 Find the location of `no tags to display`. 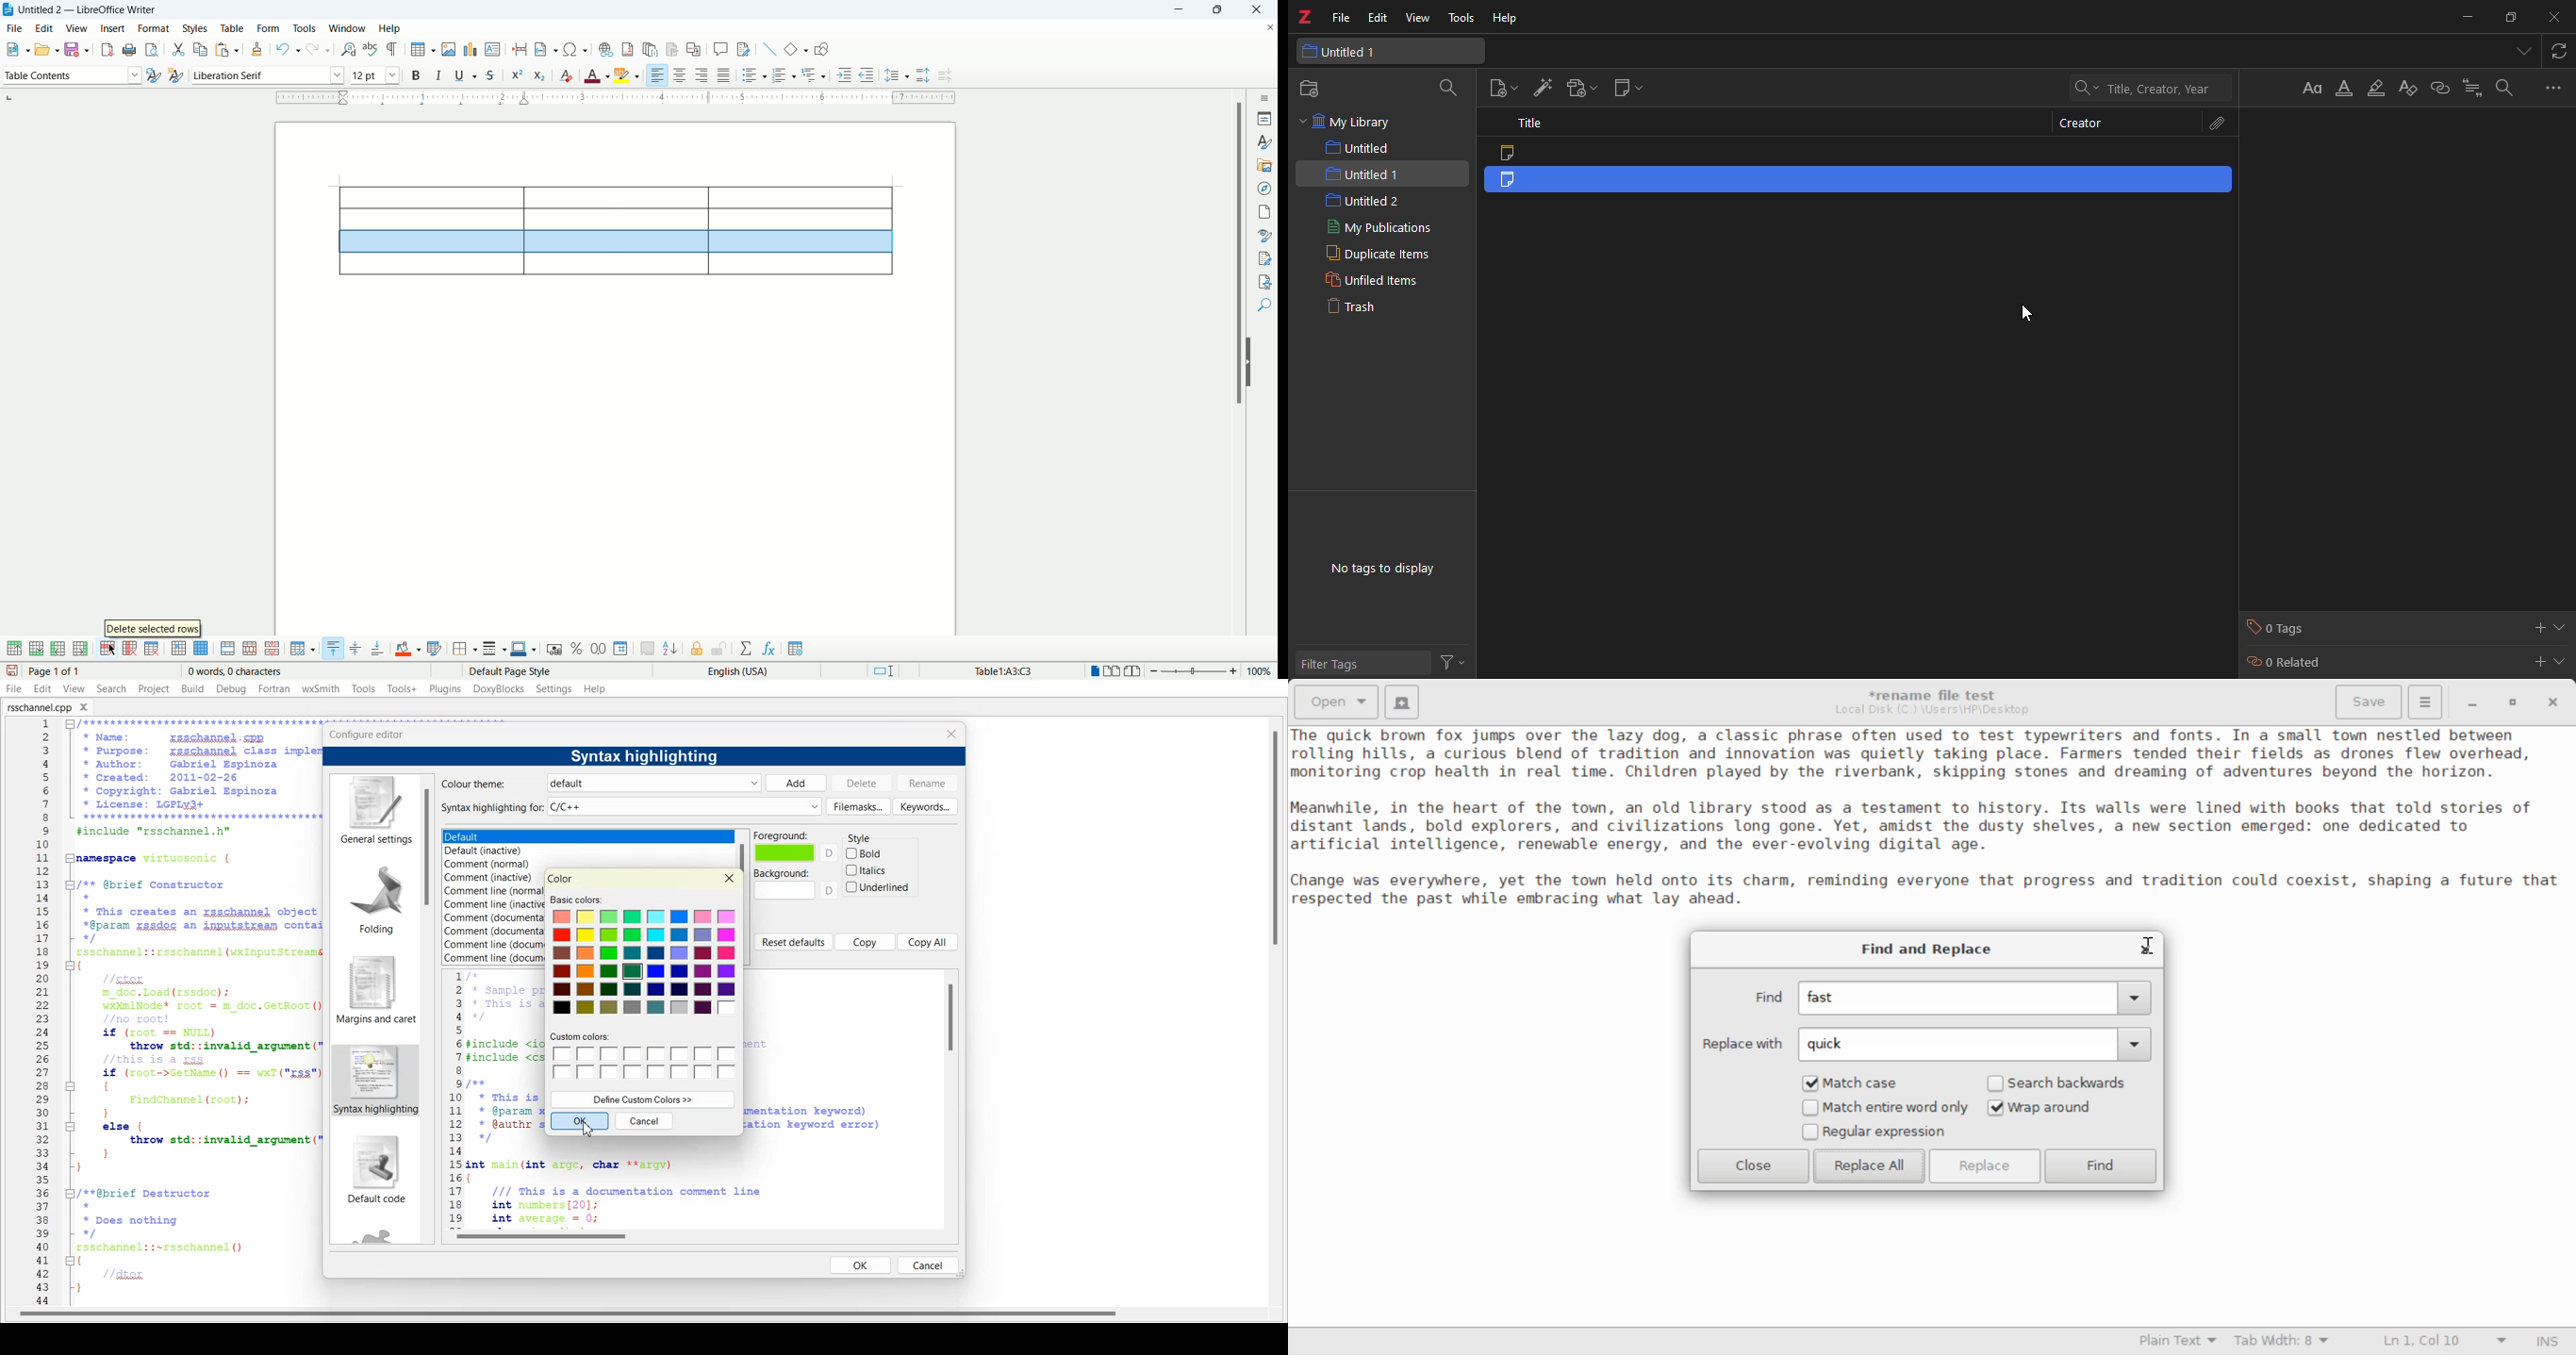

no tags to display is located at coordinates (1391, 570).